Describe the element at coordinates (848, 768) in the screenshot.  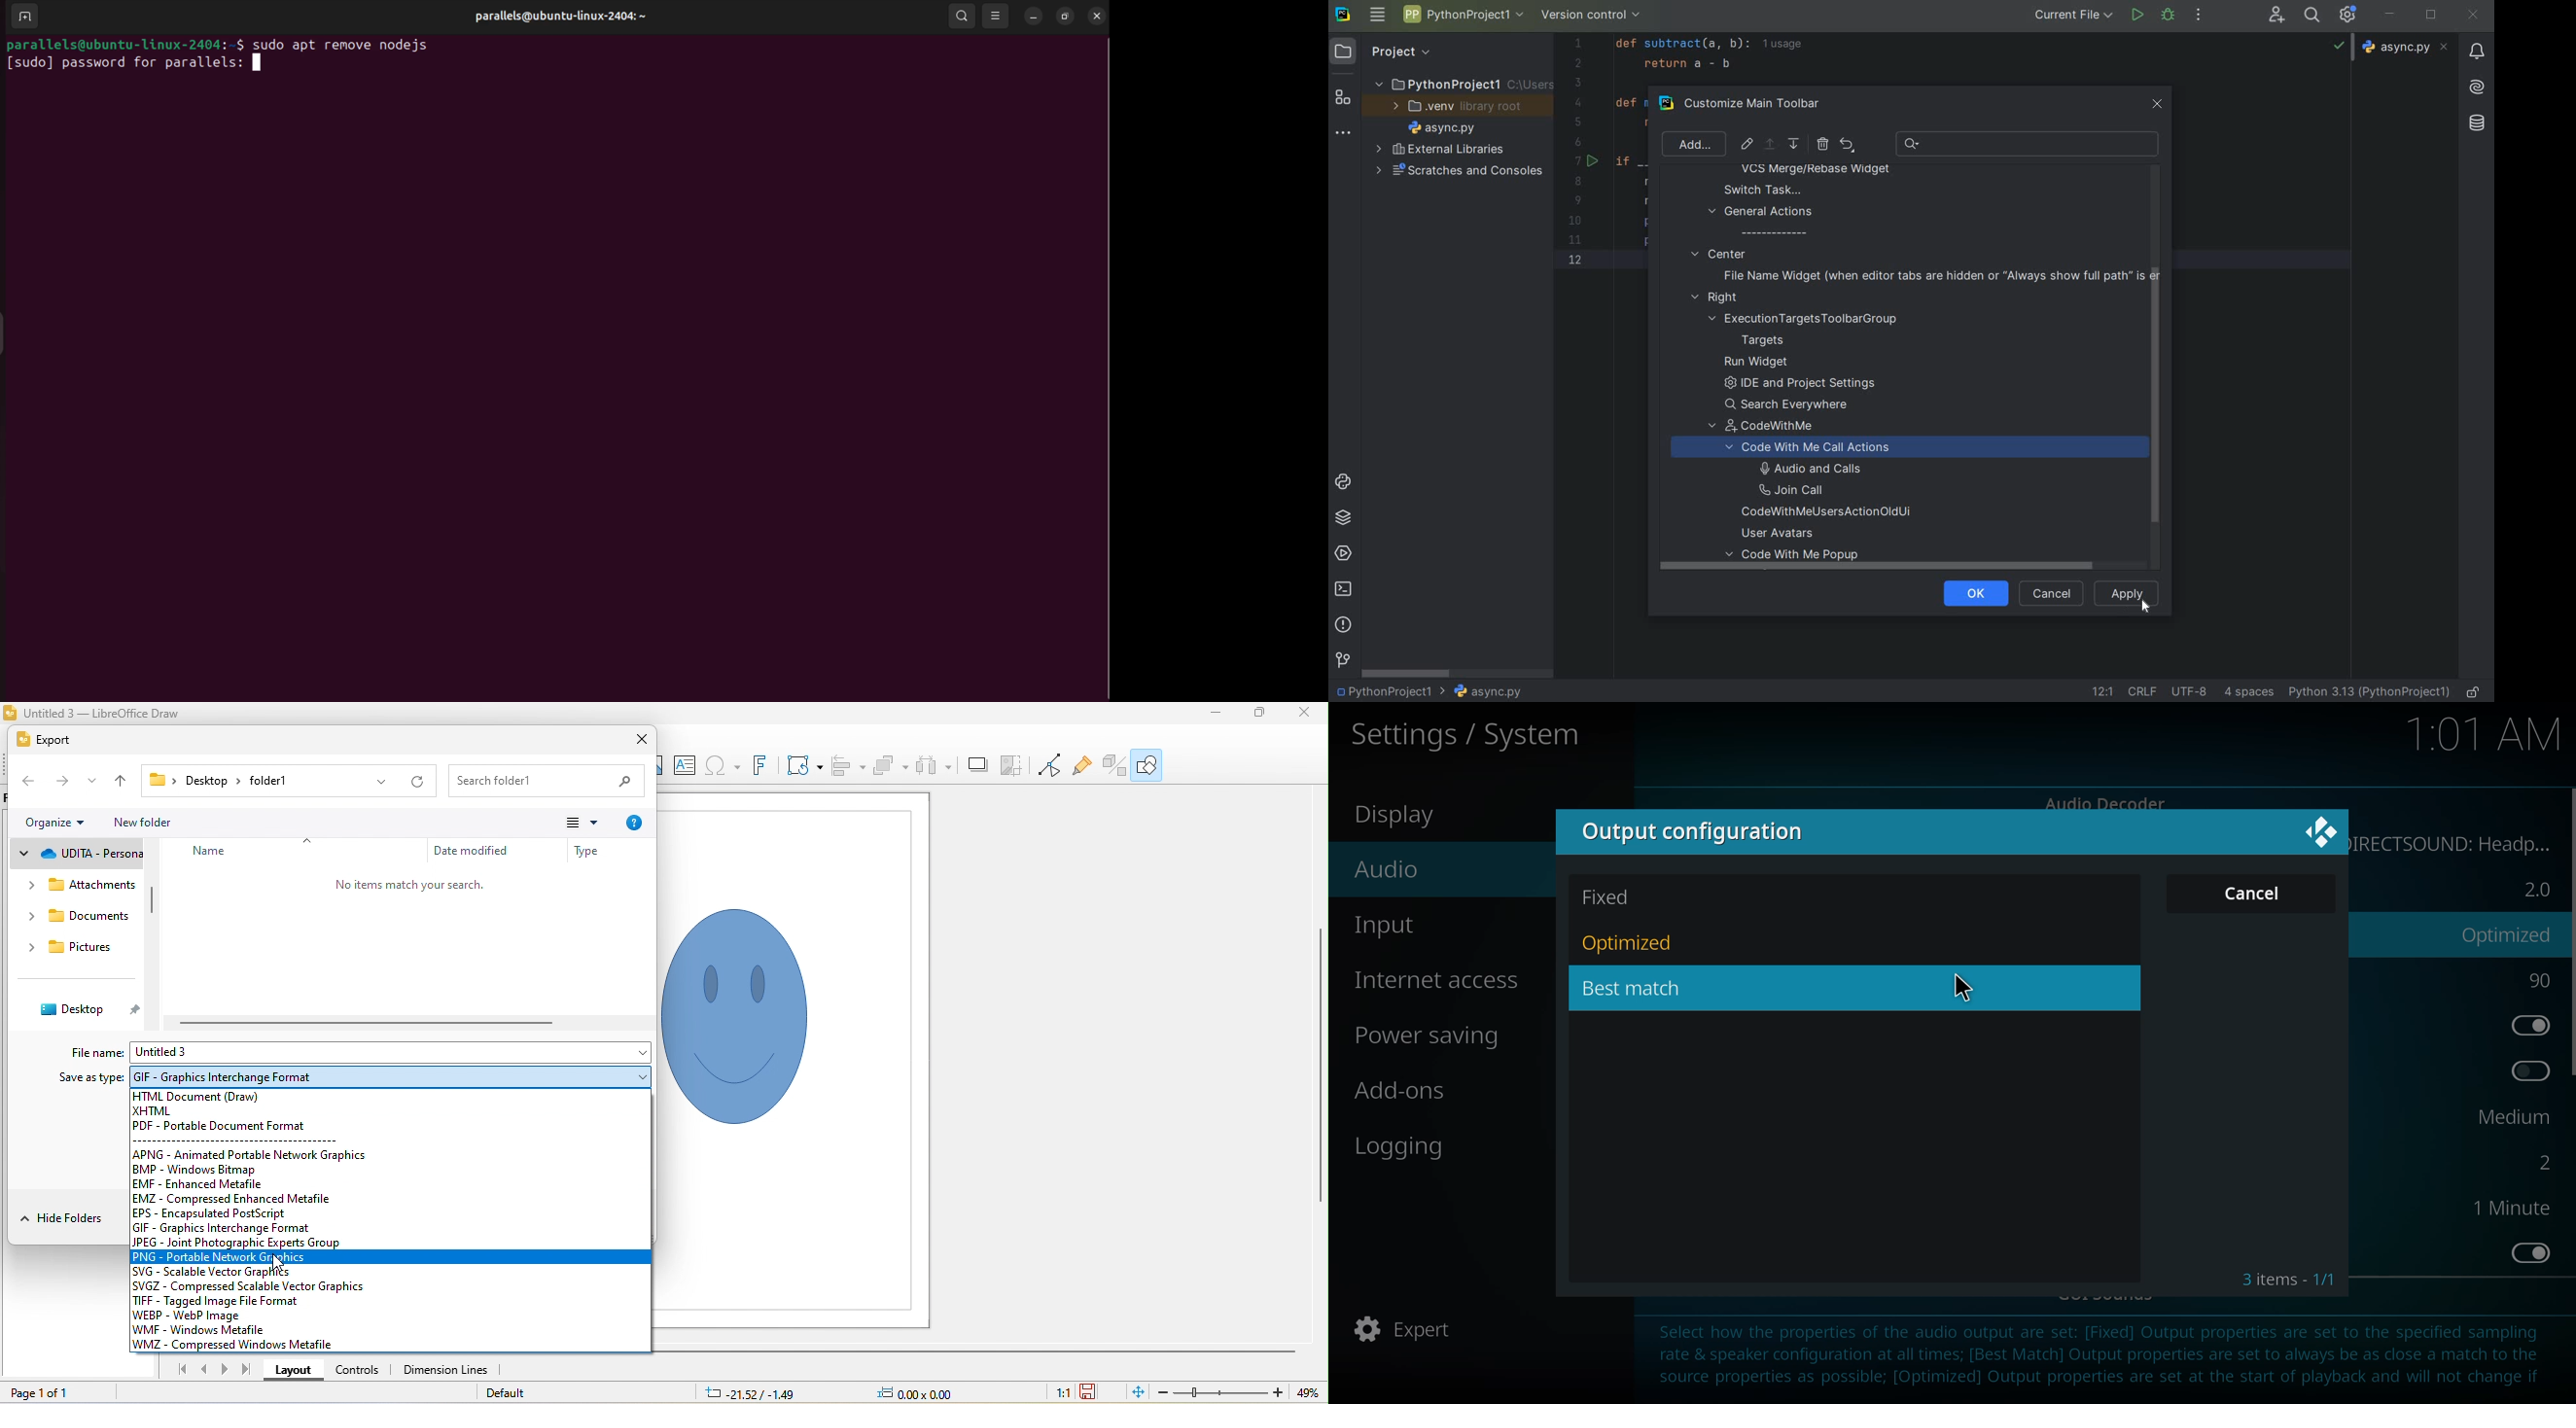
I see `align objects` at that location.